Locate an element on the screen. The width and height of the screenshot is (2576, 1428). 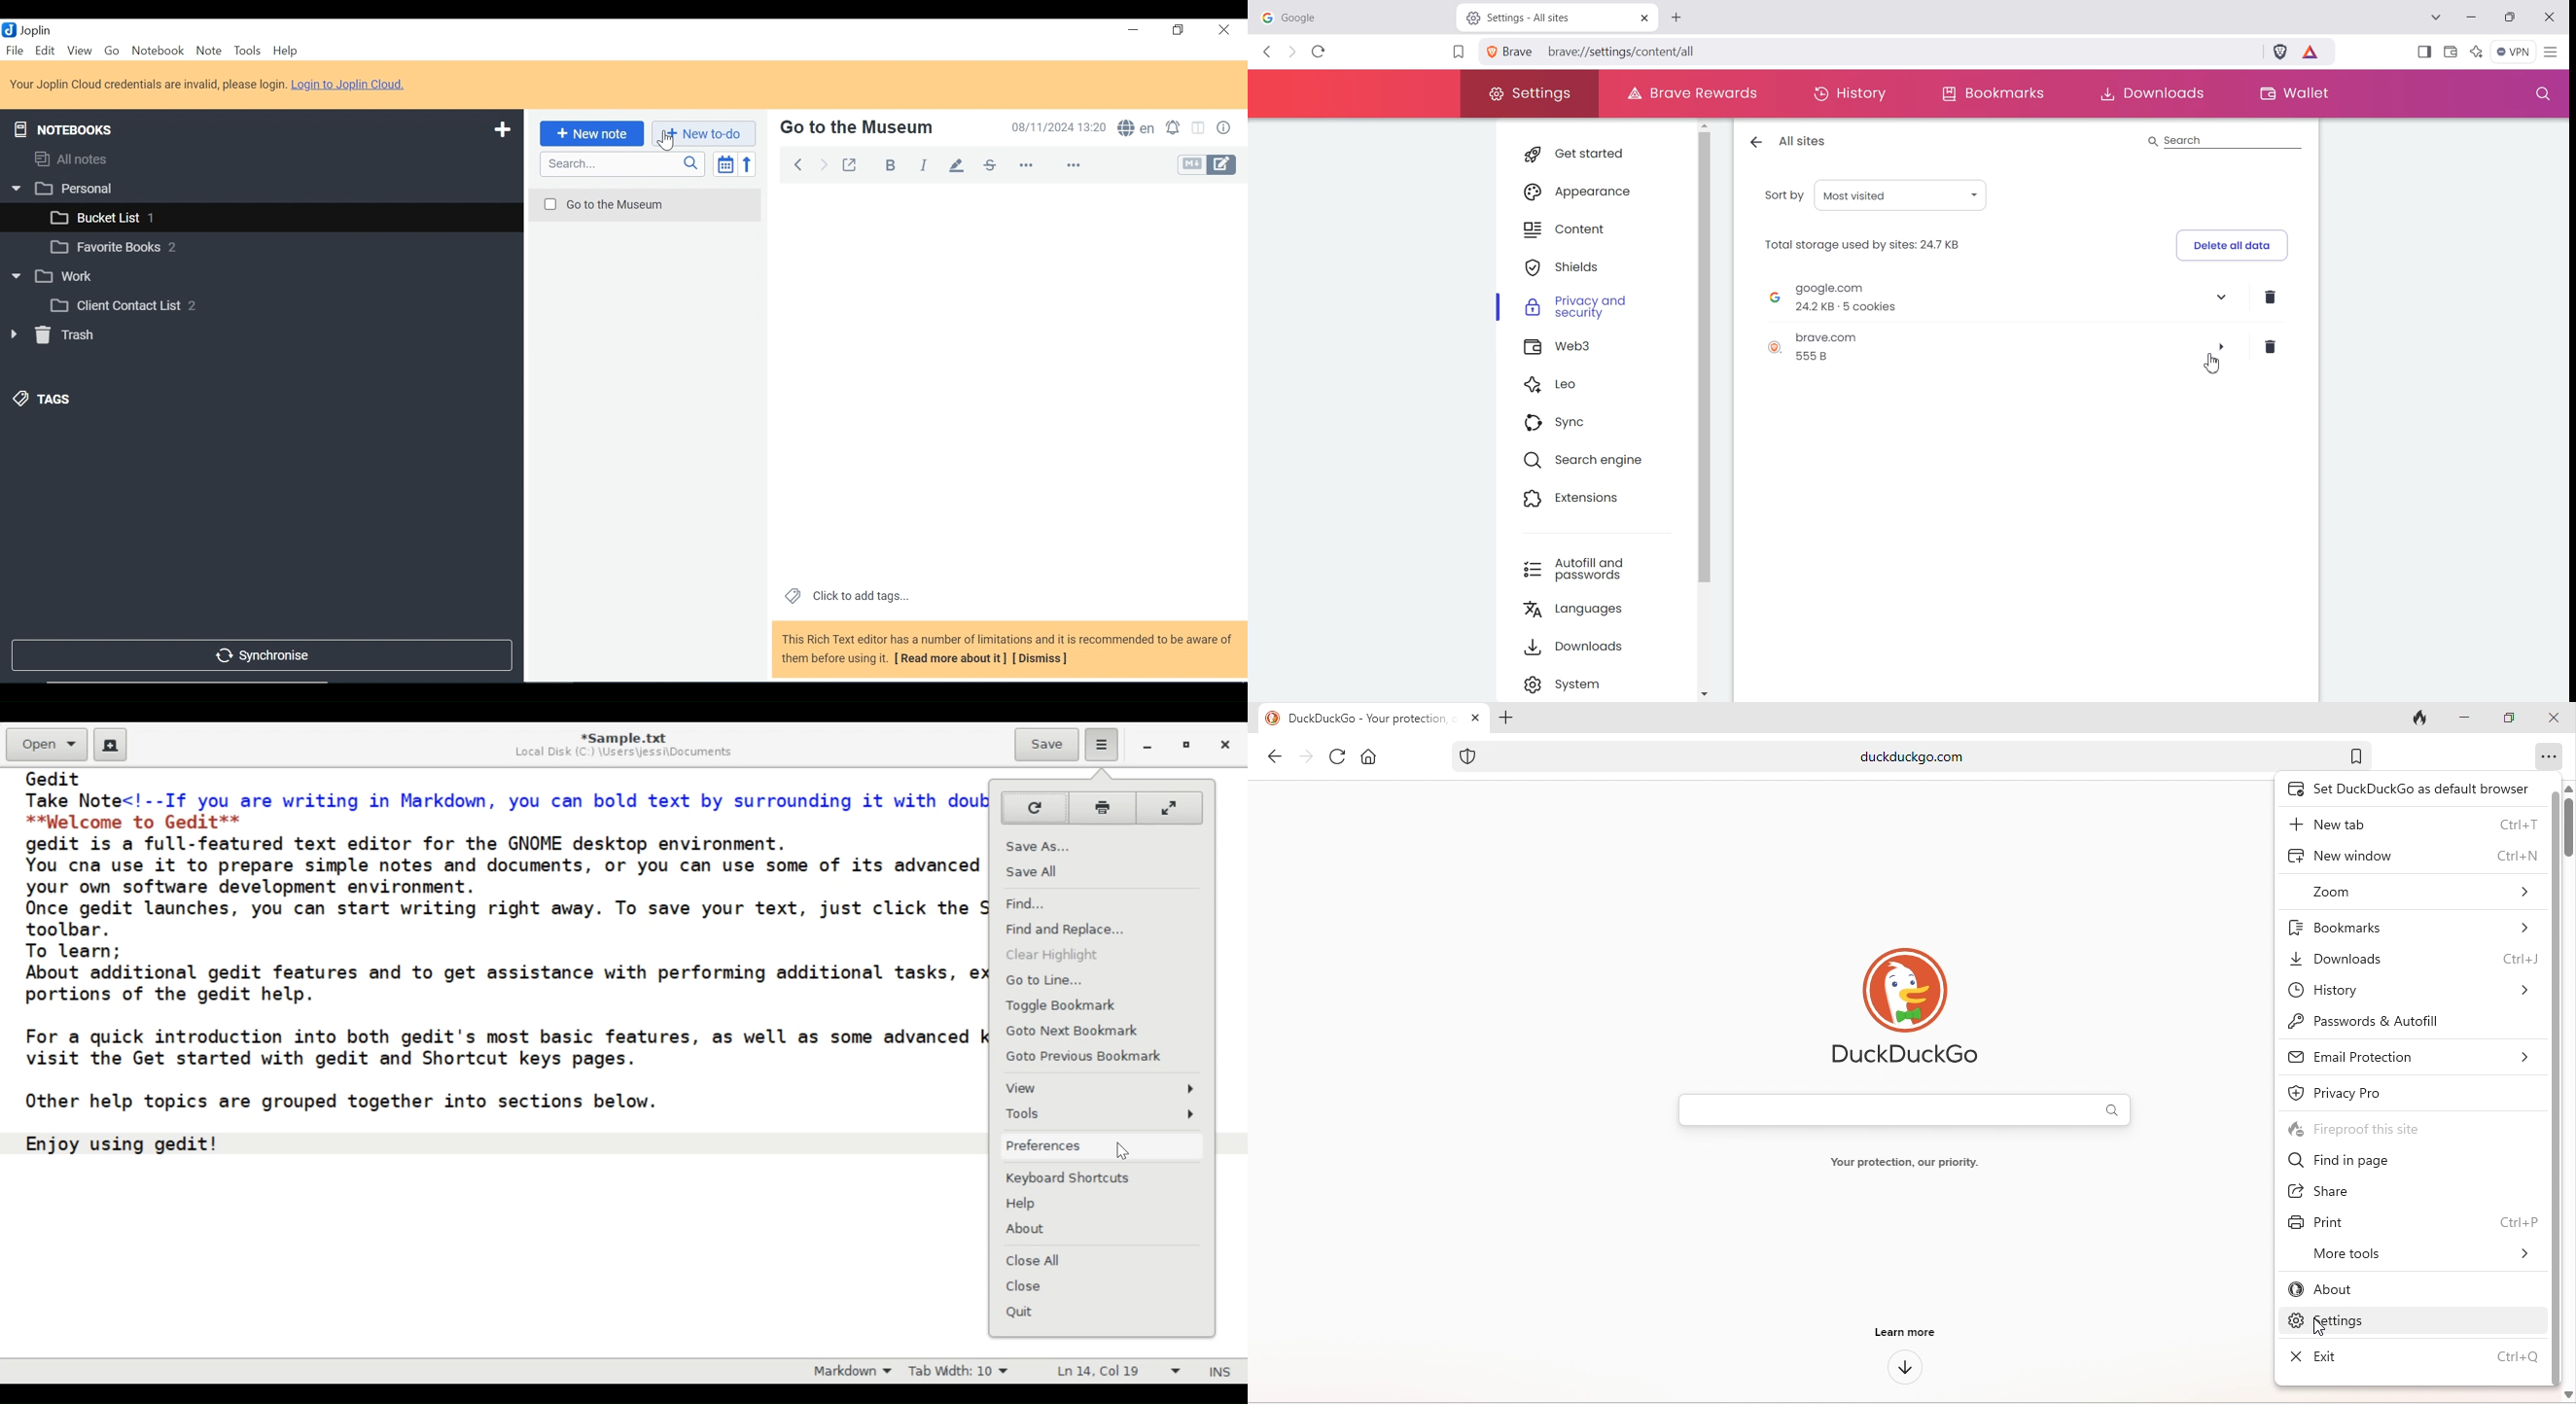
Print is located at coordinates (1102, 808).